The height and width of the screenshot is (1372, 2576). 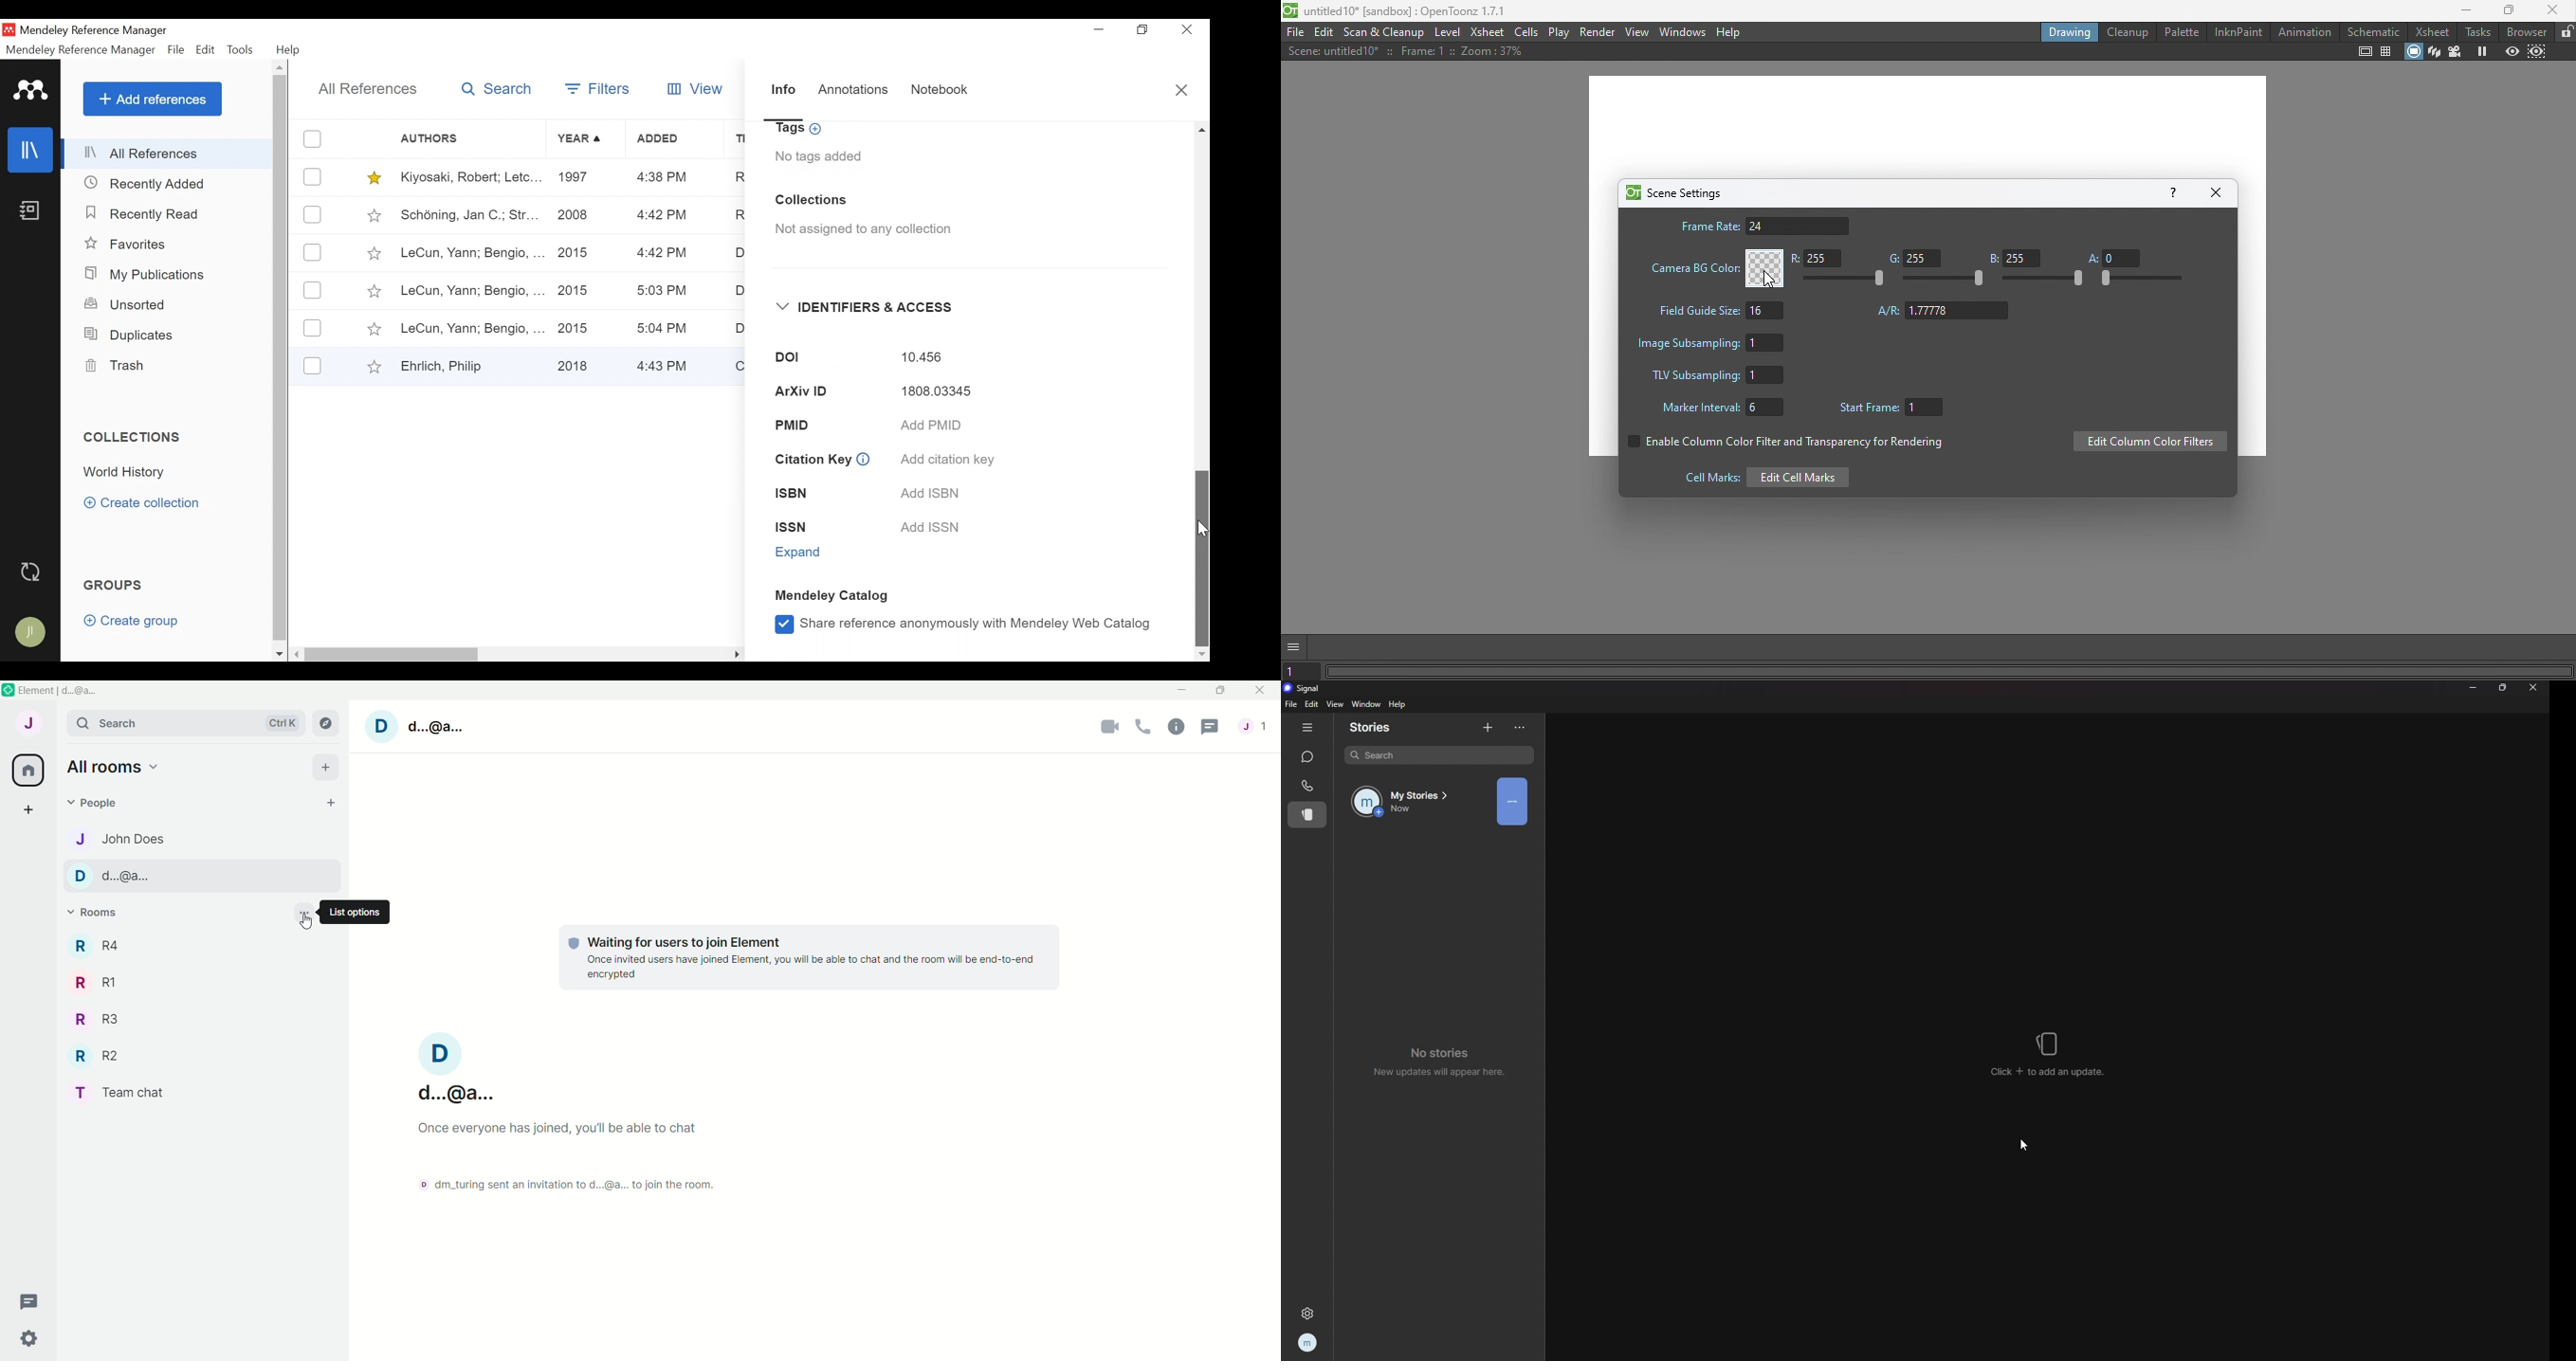 I want to click on Mendeley Catalogue, so click(x=835, y=597).